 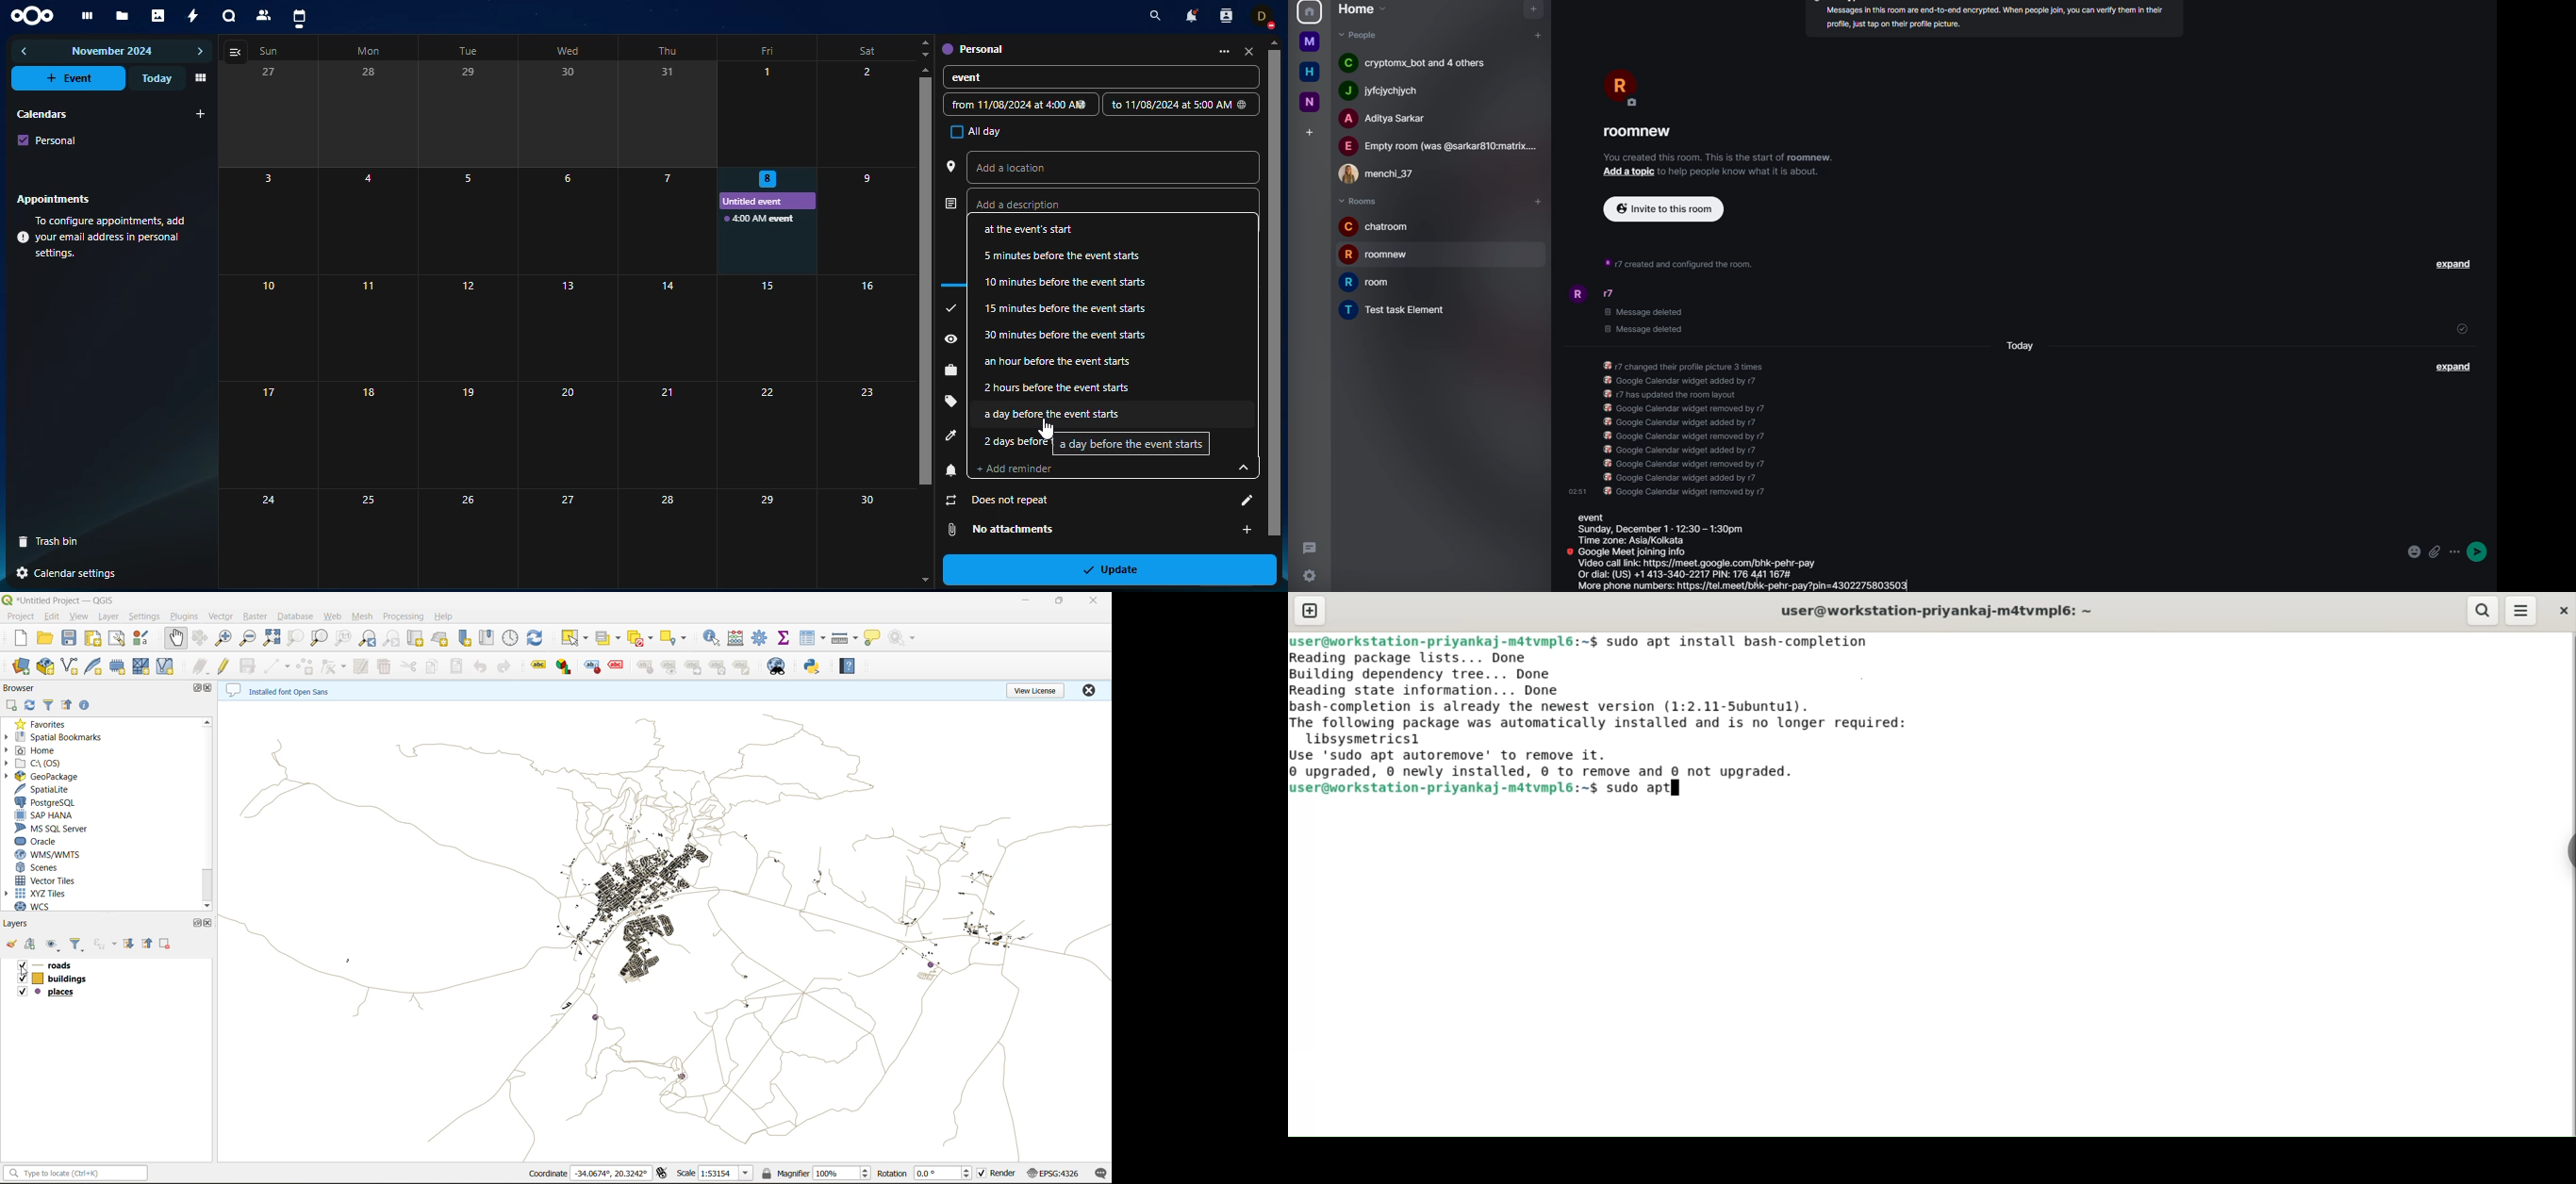 What do you see at coordinates (768, 114) in the screenshot?
I see `1` at bounding box center [768, 114].